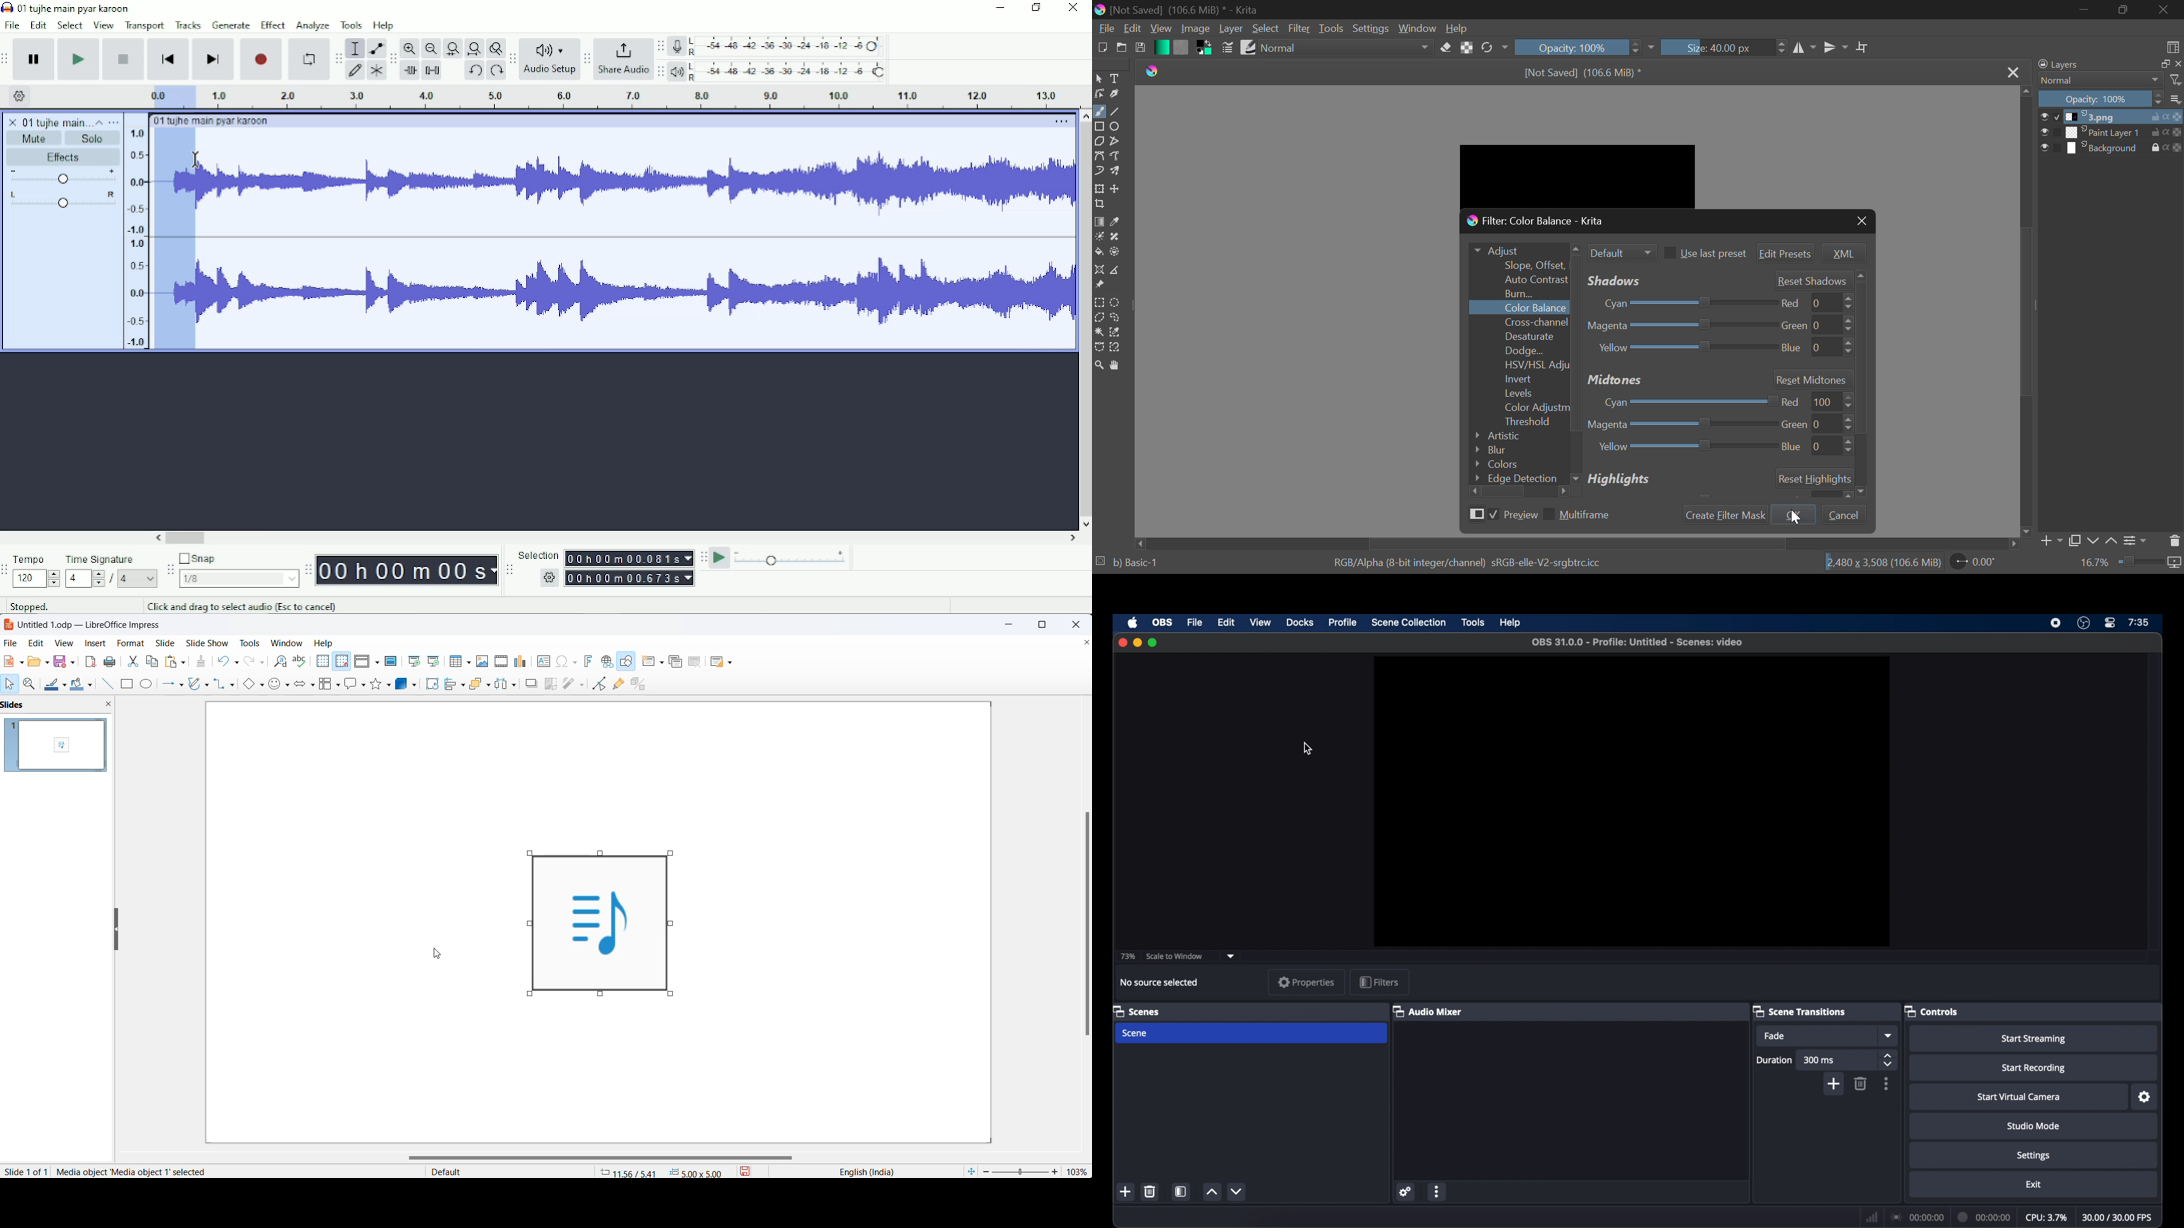 This screenshot has height=1232, width=2184. Describe the element at coordinates (1119, 172) in the screenshot. I see `Multibrush Tool` at that location.